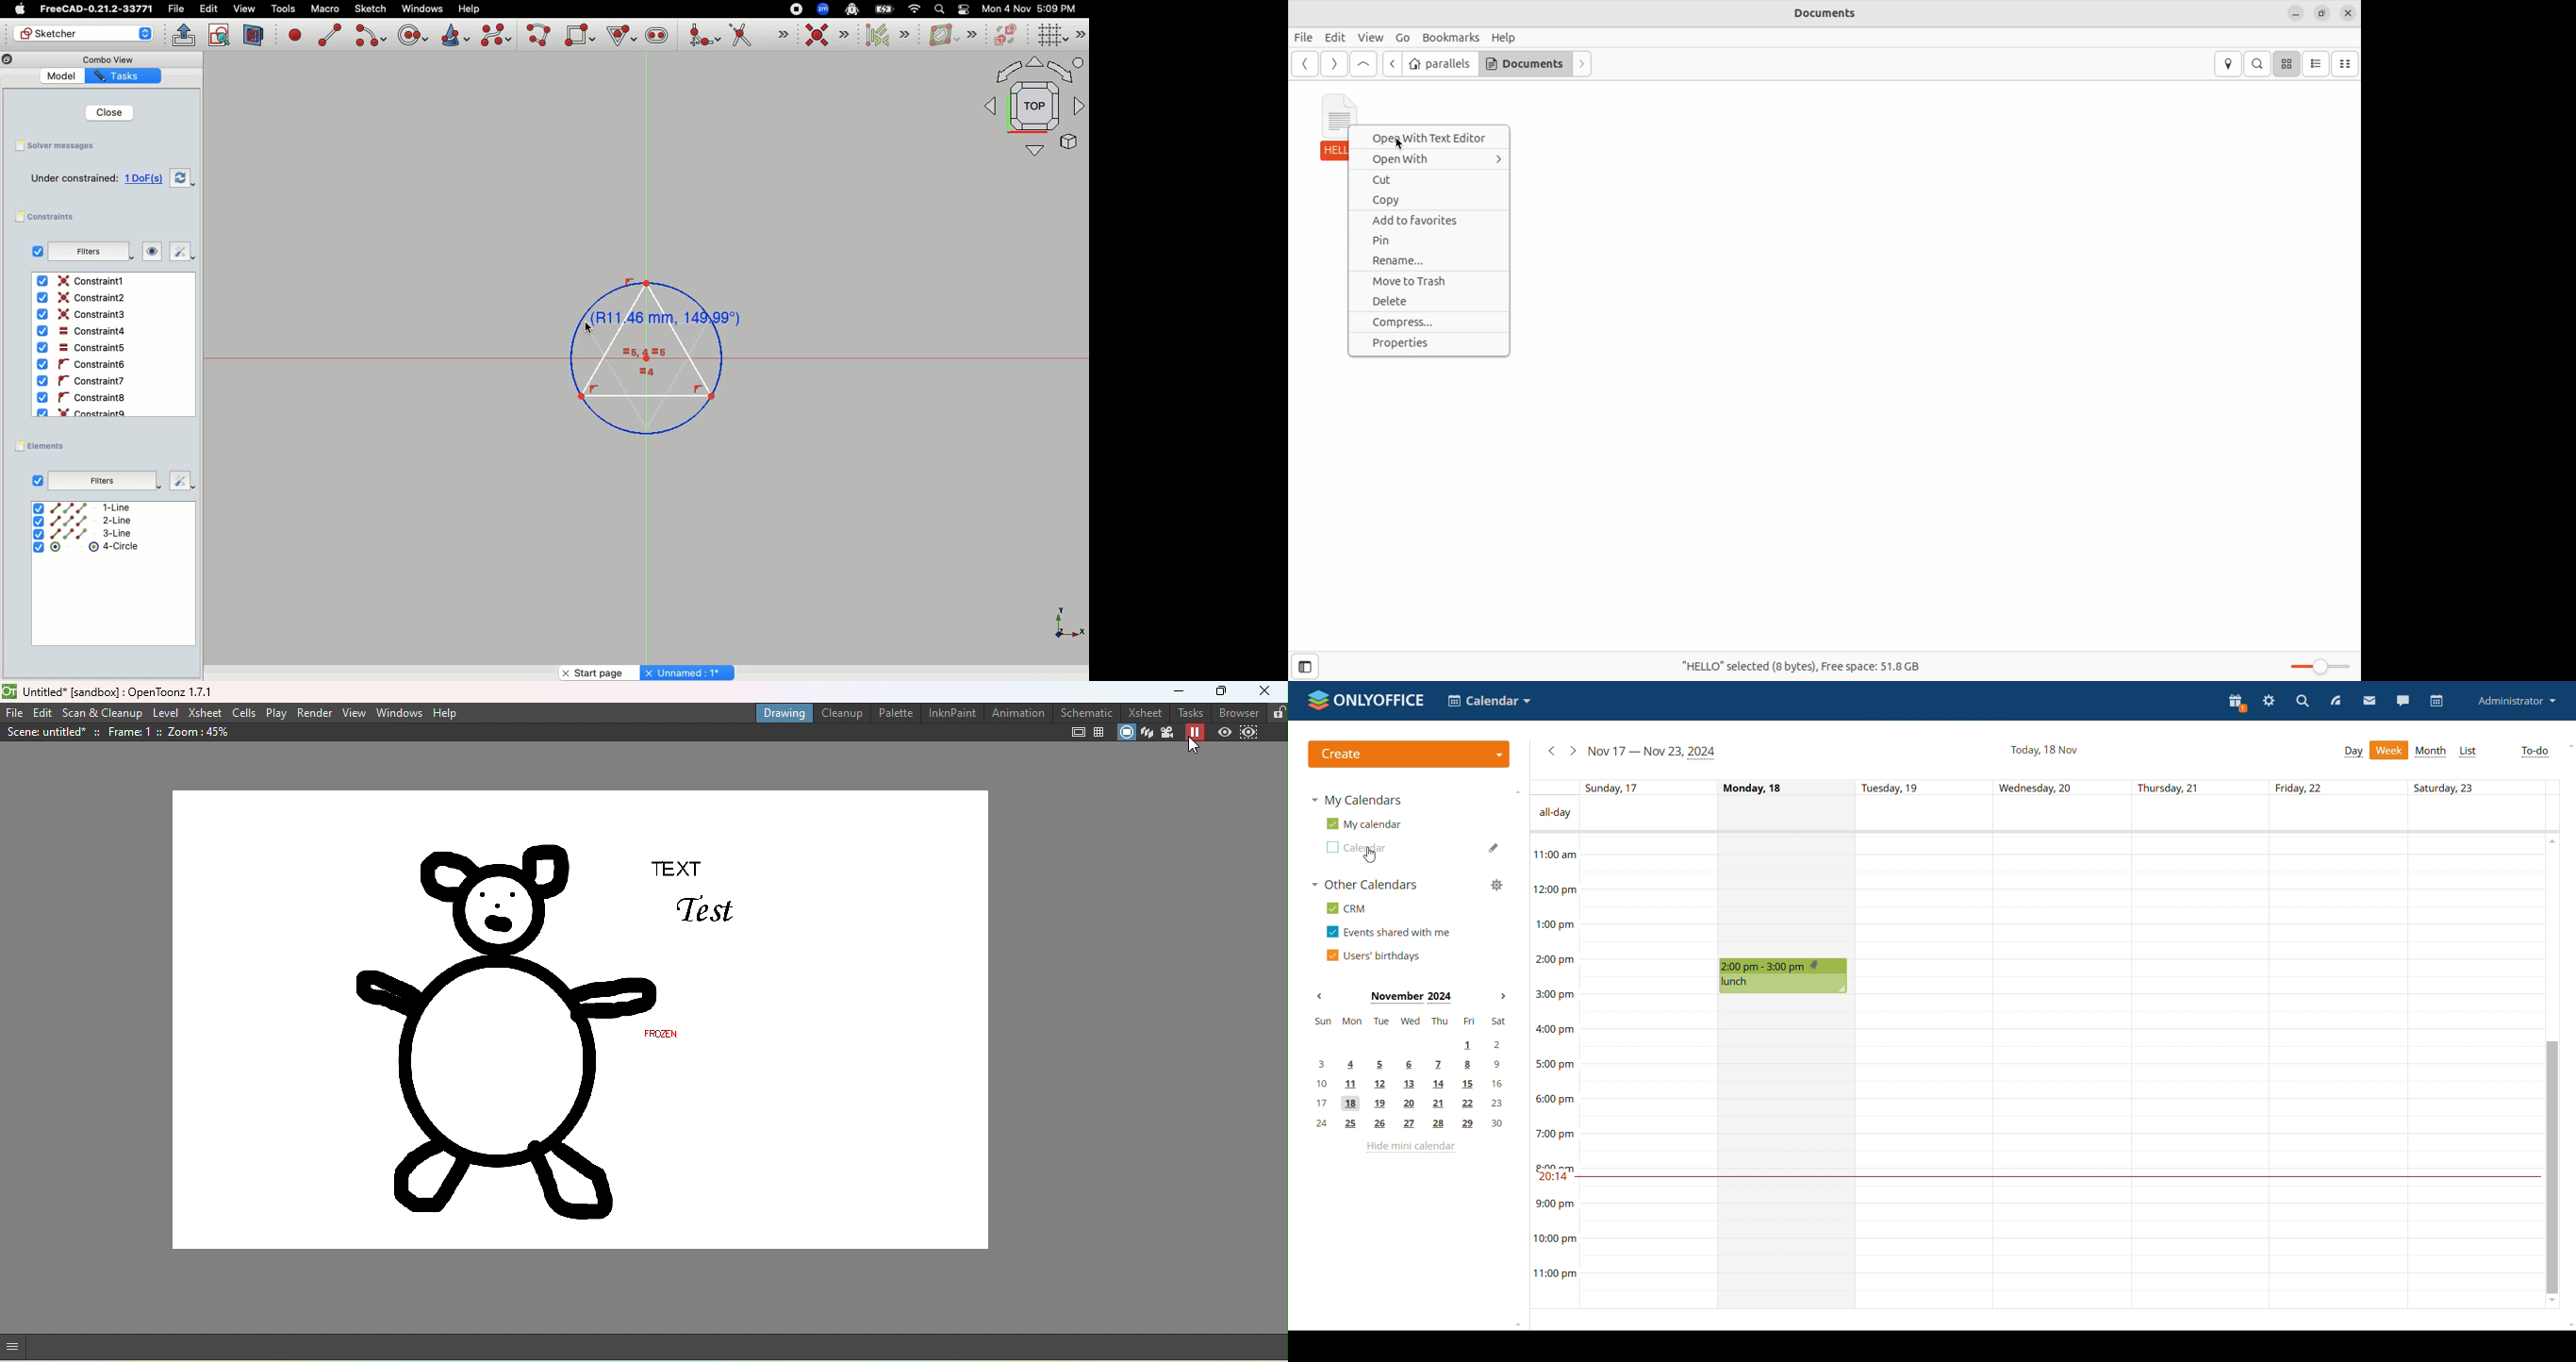 This screenshot has width=2576, height=1372. What do you see at coordinates (18, 9) in the screenshot?
I see `Apple Logo` at bounding box center [18, 9].